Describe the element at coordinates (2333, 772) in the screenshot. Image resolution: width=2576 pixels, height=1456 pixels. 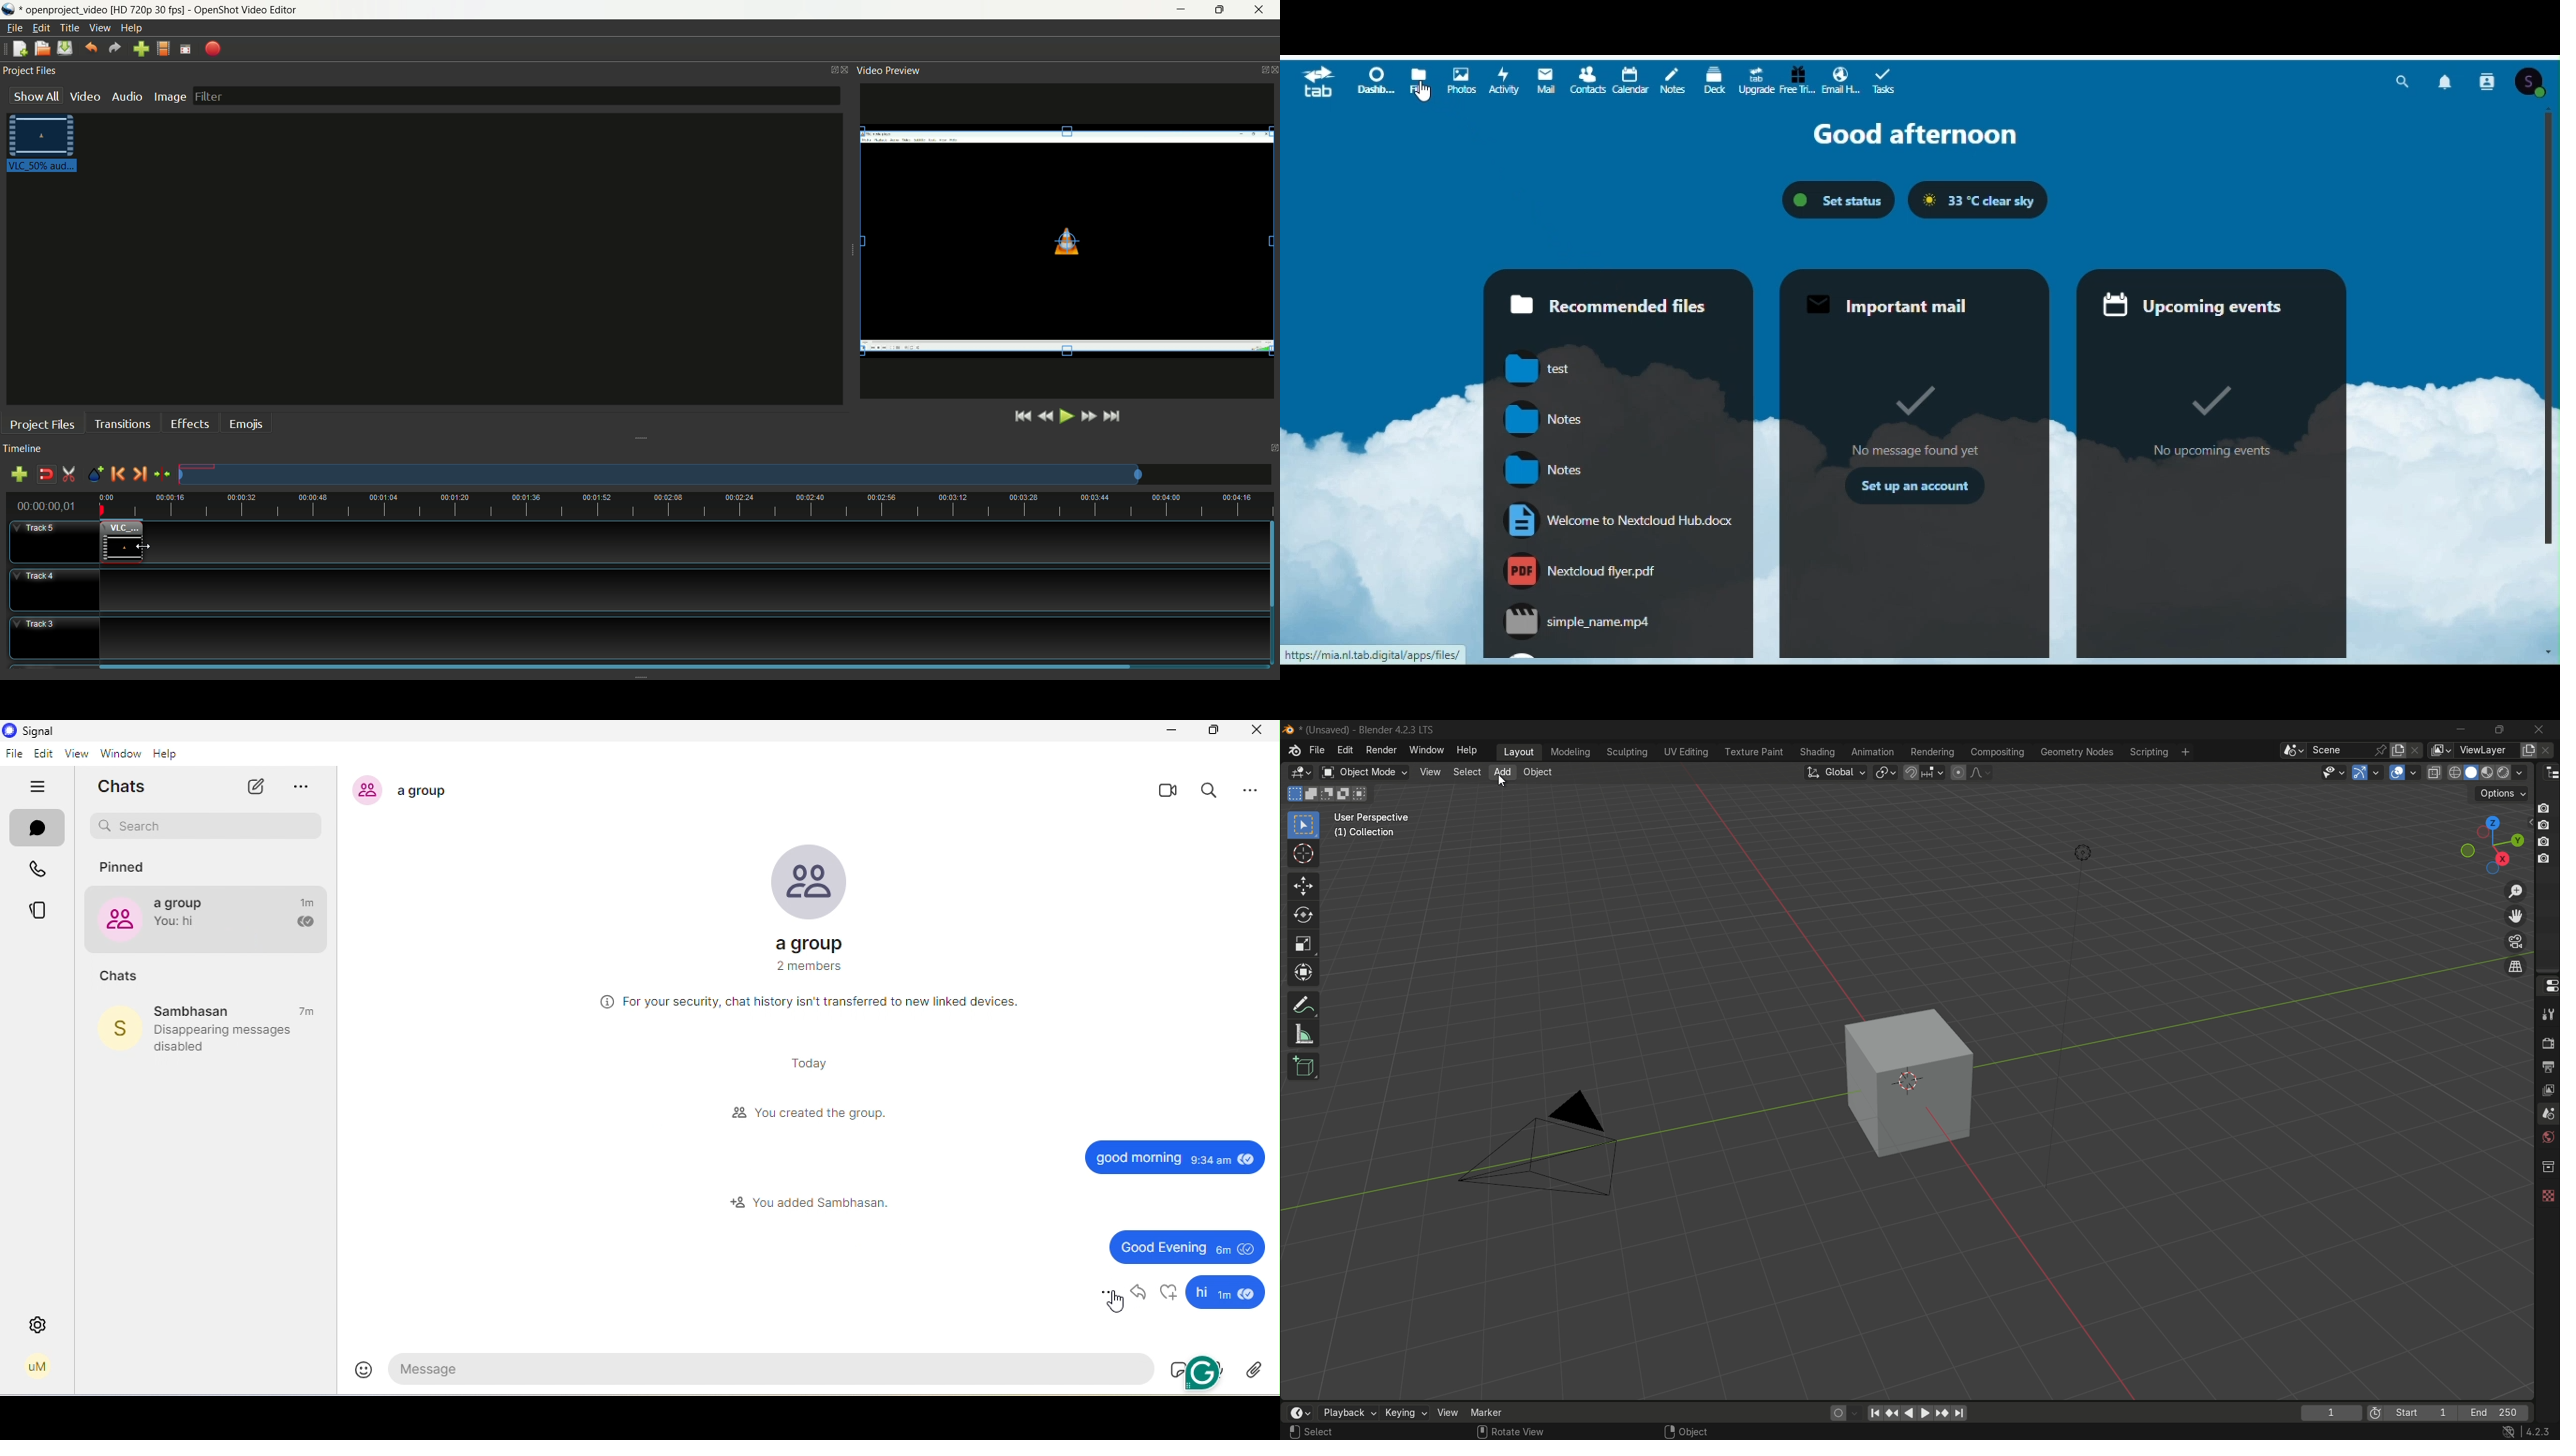
I see `selectability and visibility` at that location.